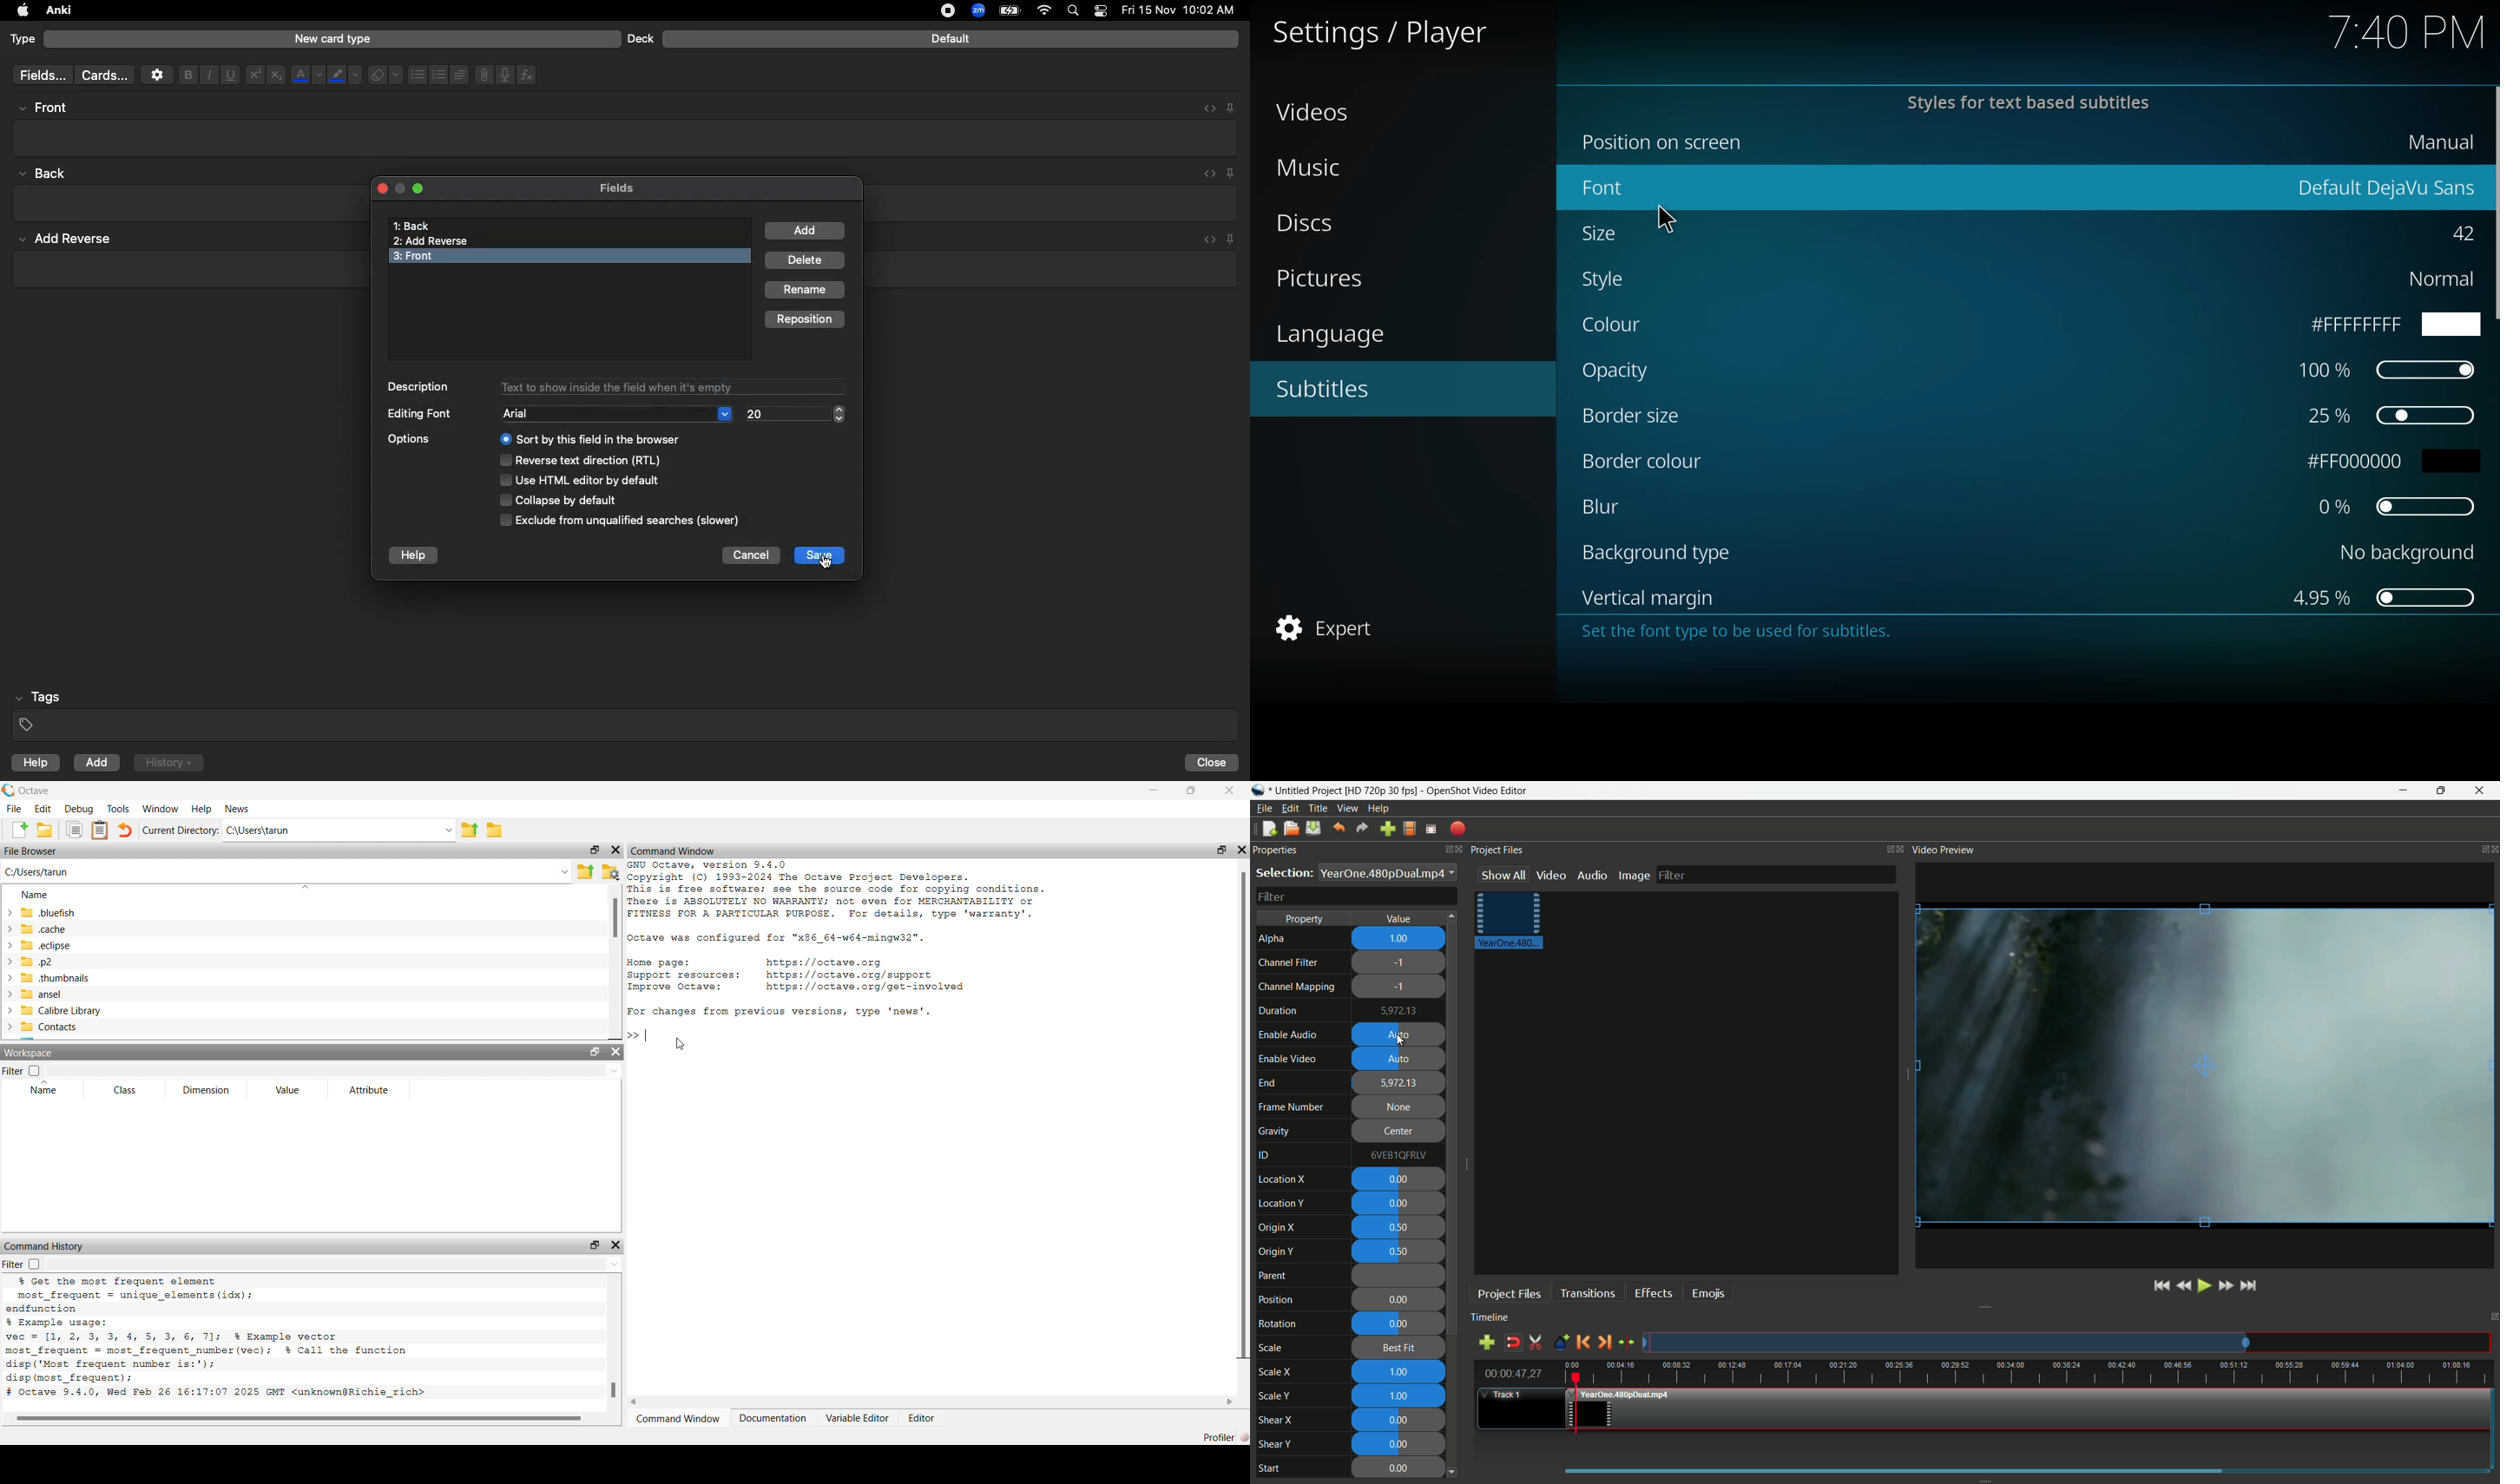 This screenshot has width=2520, height=1484. I want to click on cursor, so click(1669, 217).